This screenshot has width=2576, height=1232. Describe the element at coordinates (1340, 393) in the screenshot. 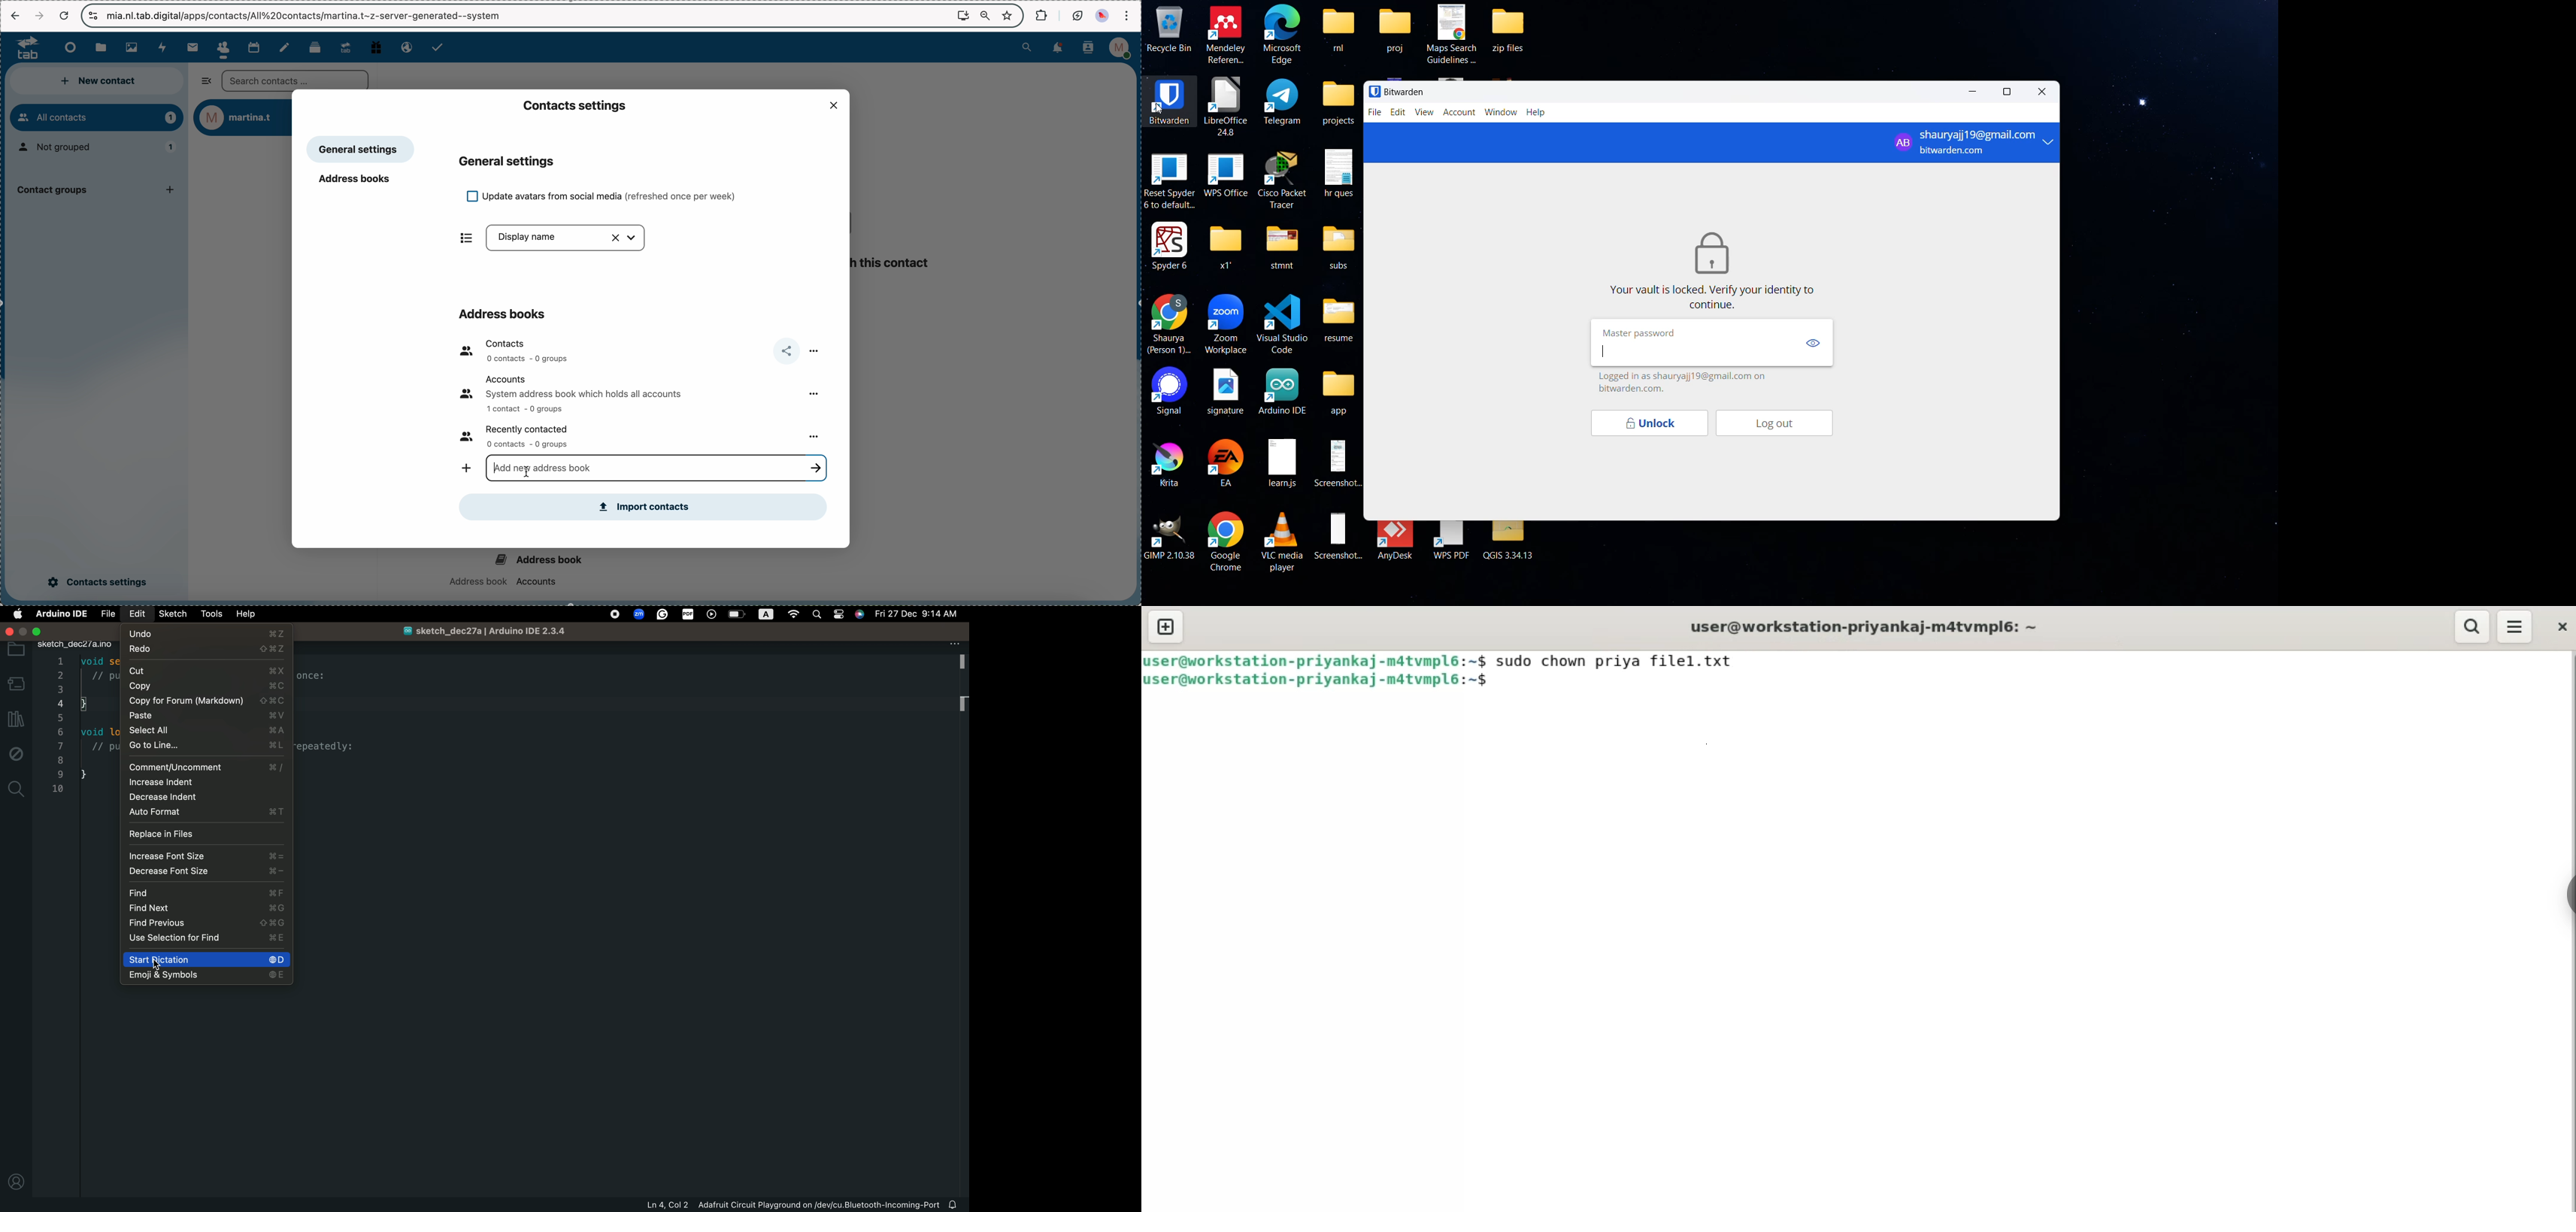

I see `app` at that location.